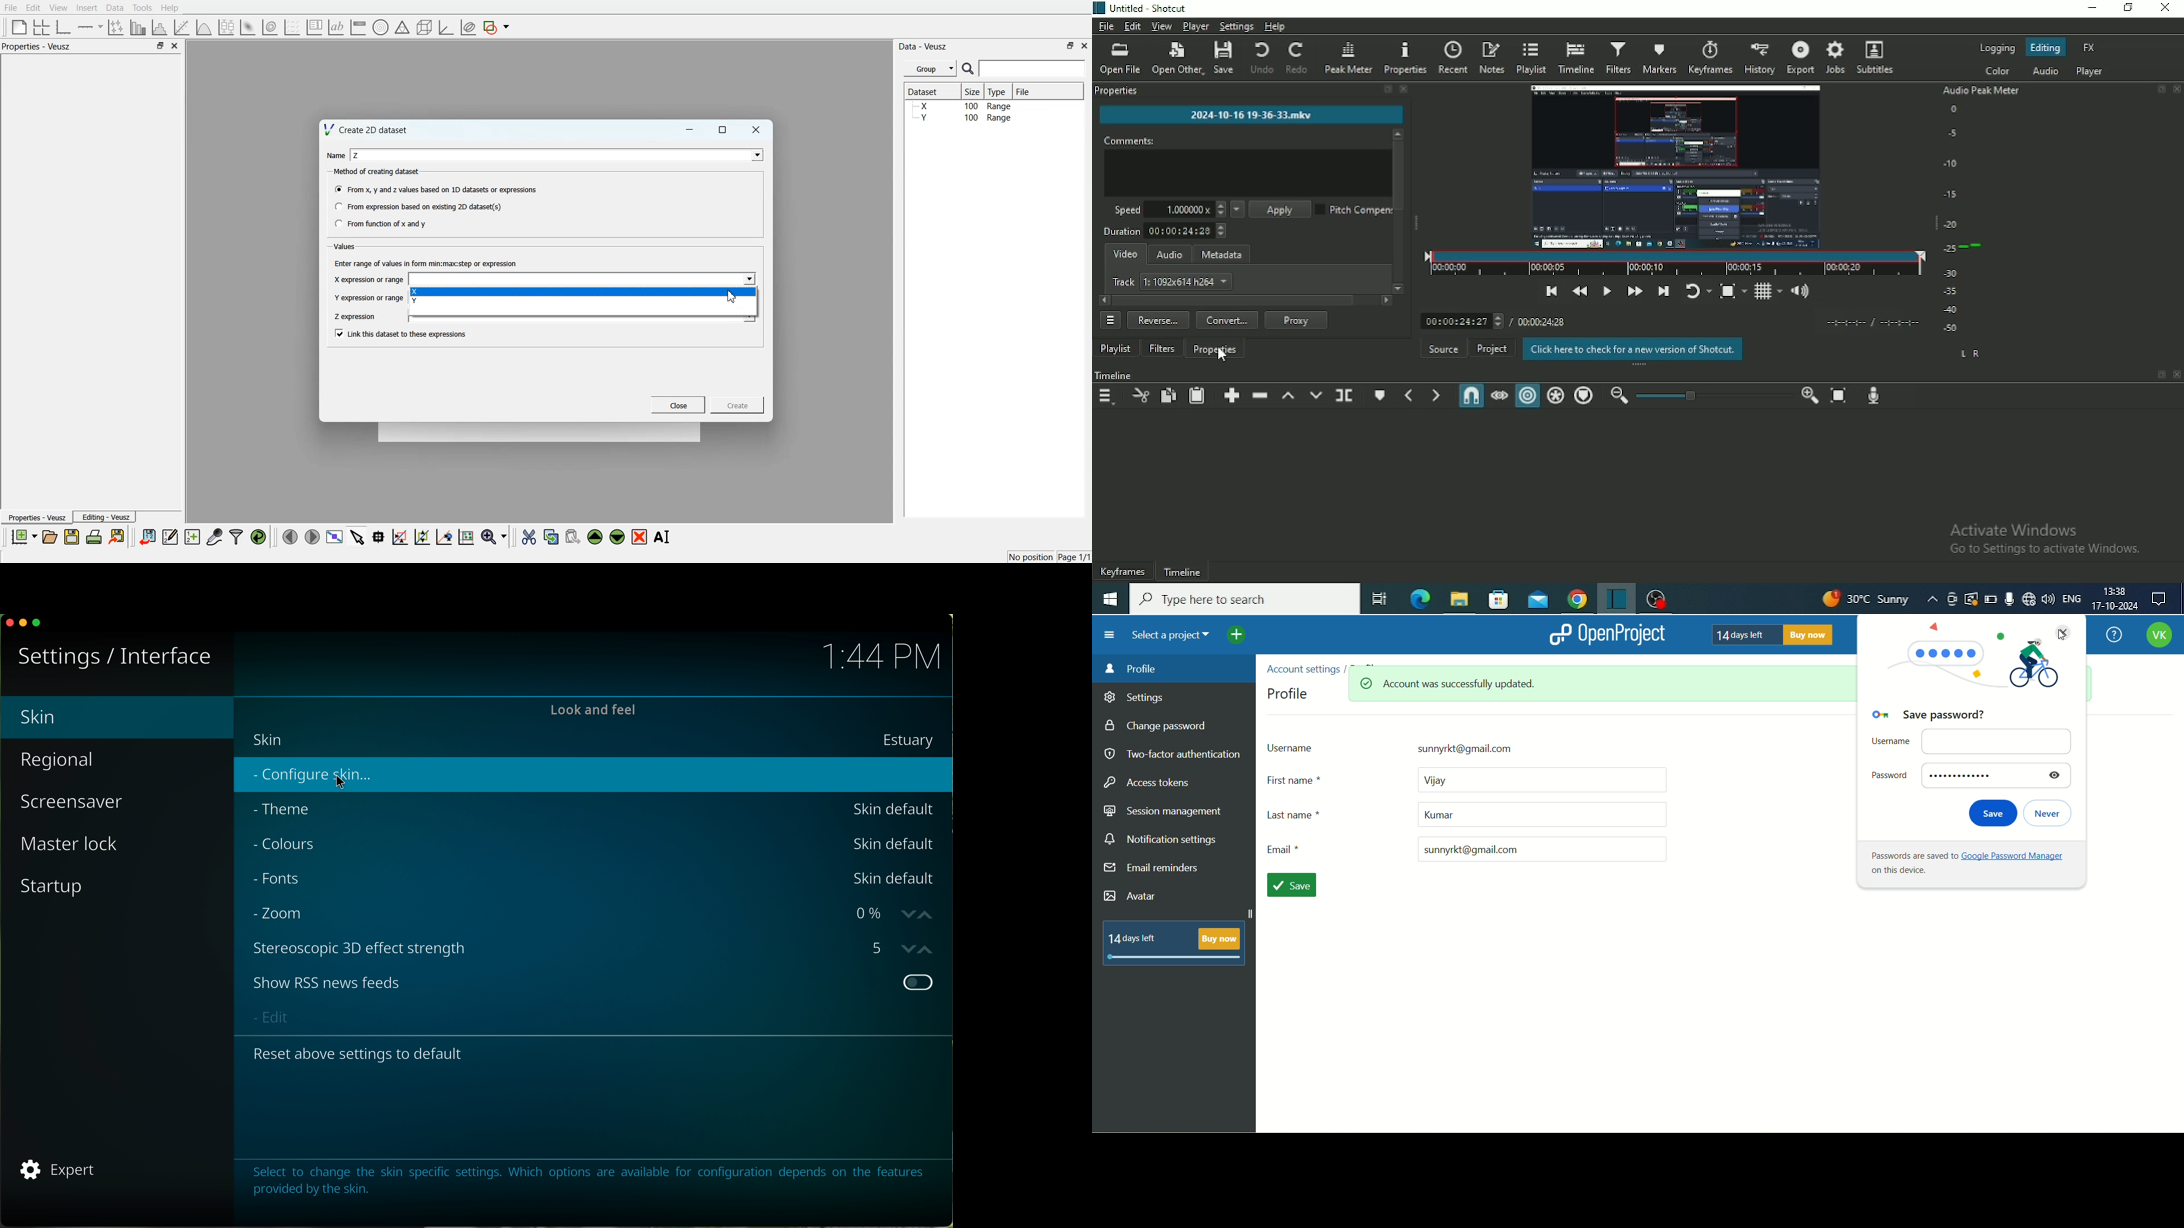  Describe the element at coordinates (909, 741) in the screenshot. I see `estuary` at that location.